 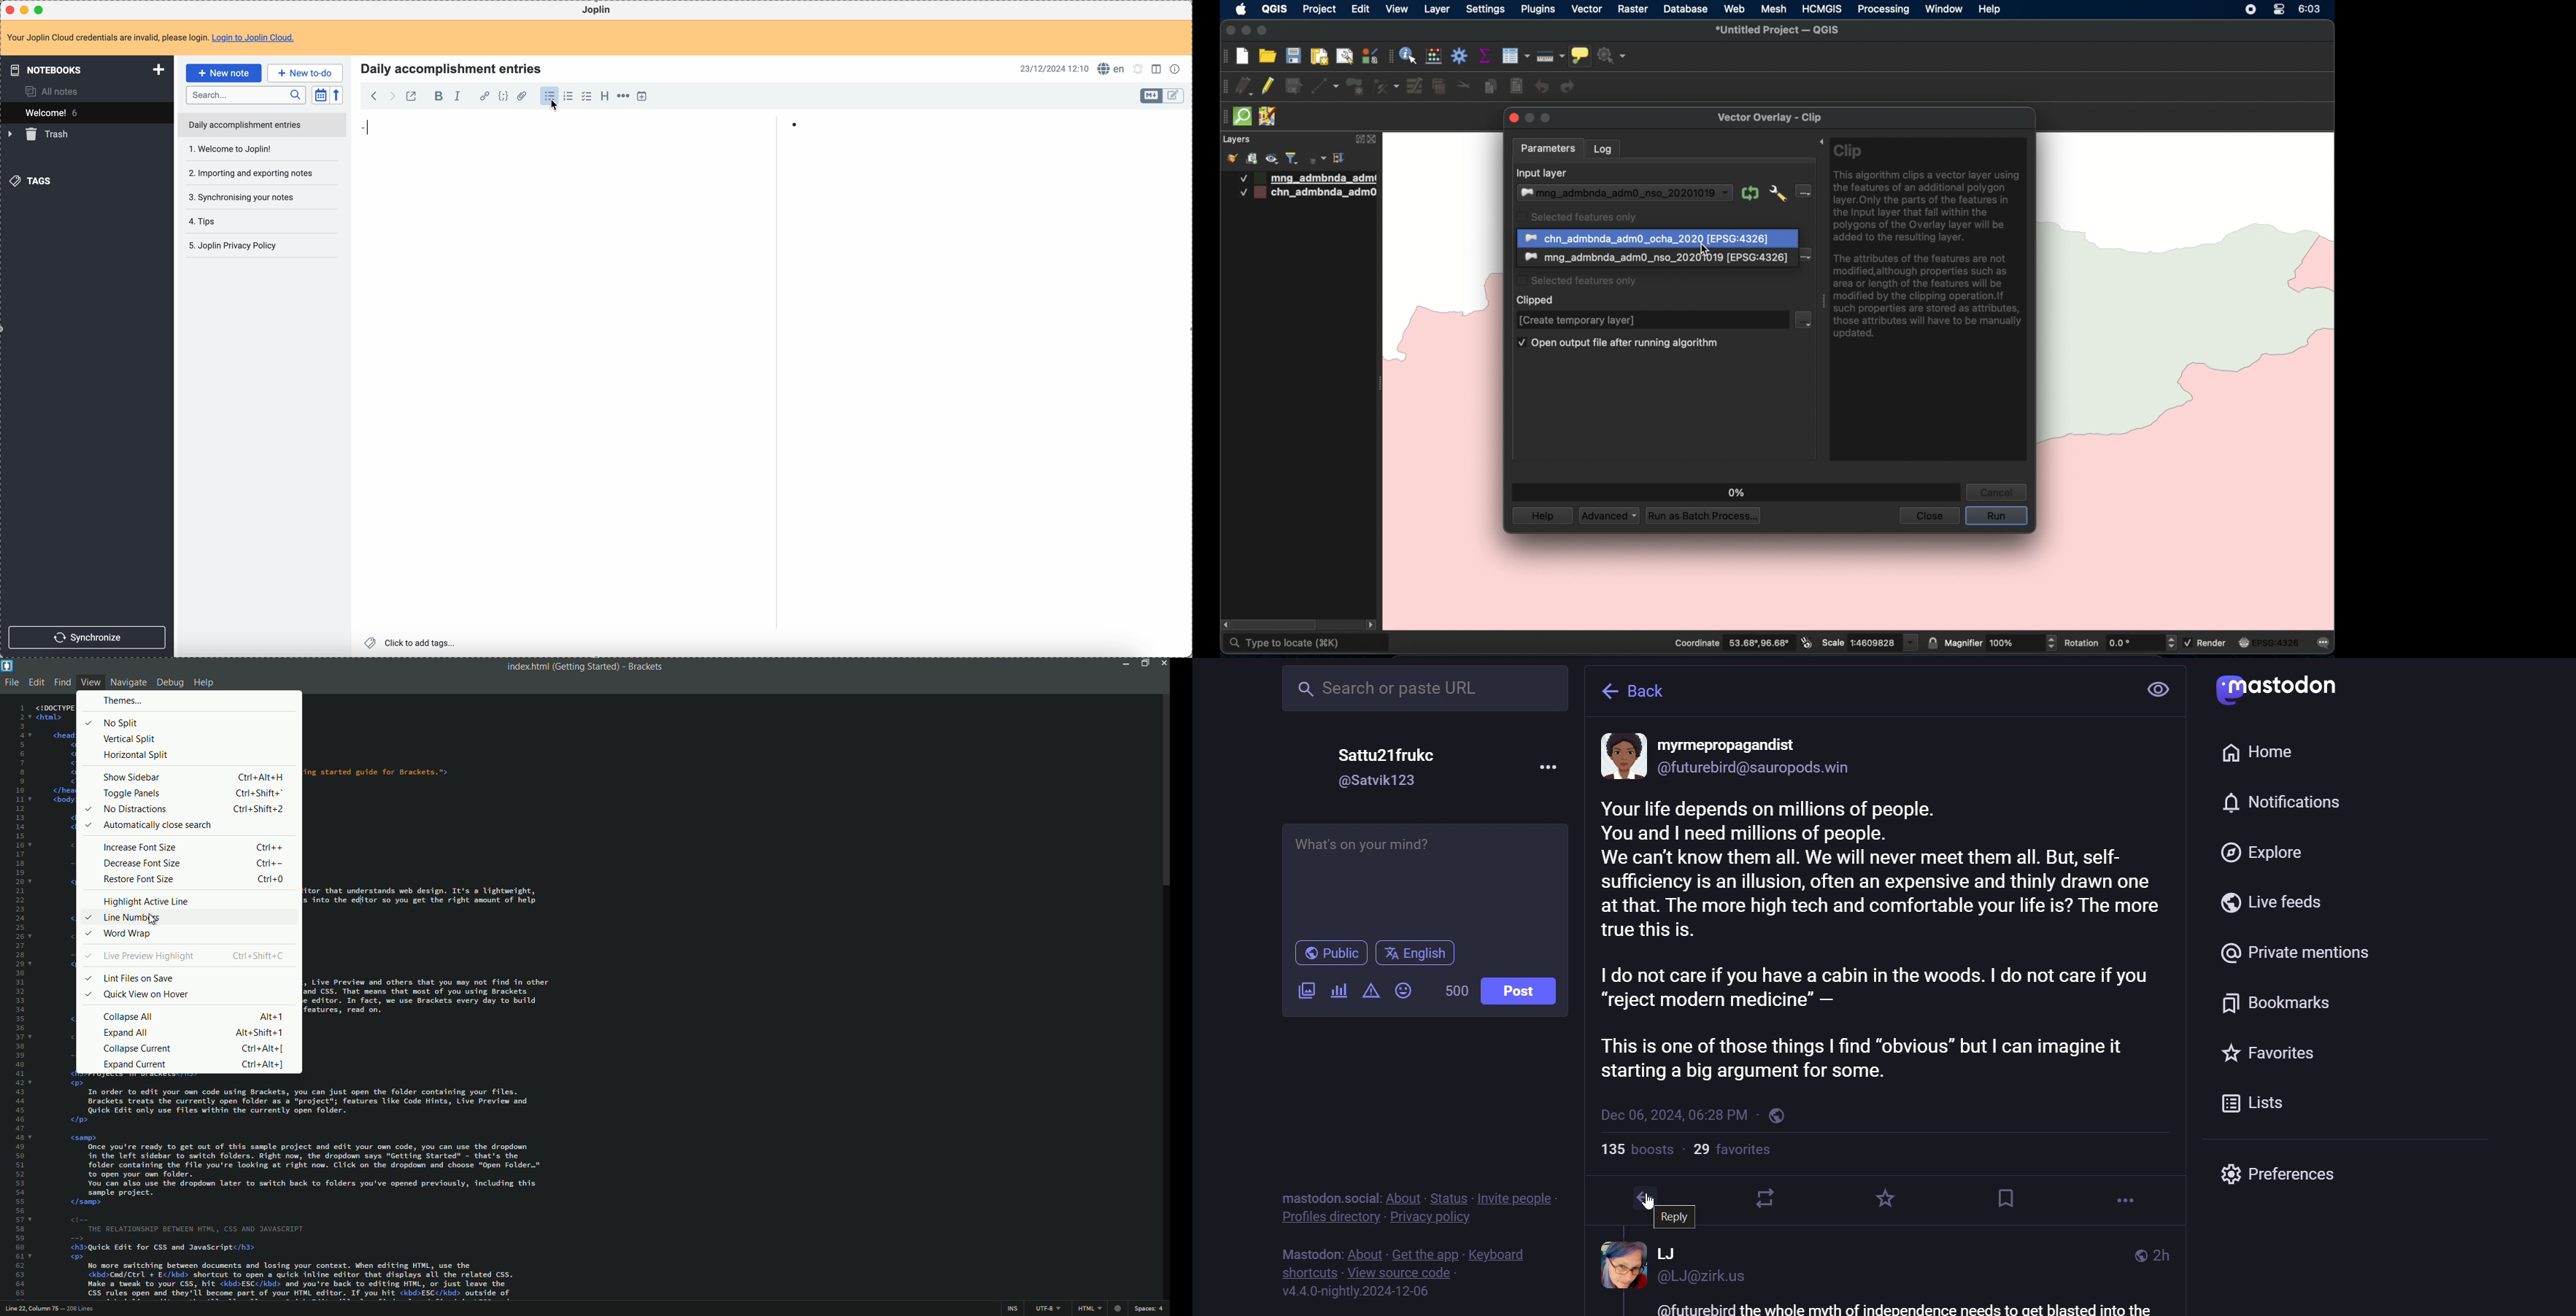 What do you see at coordinates (1609, 515) in the screenshot?
I see `advances` at bounding box center [1609, 515].